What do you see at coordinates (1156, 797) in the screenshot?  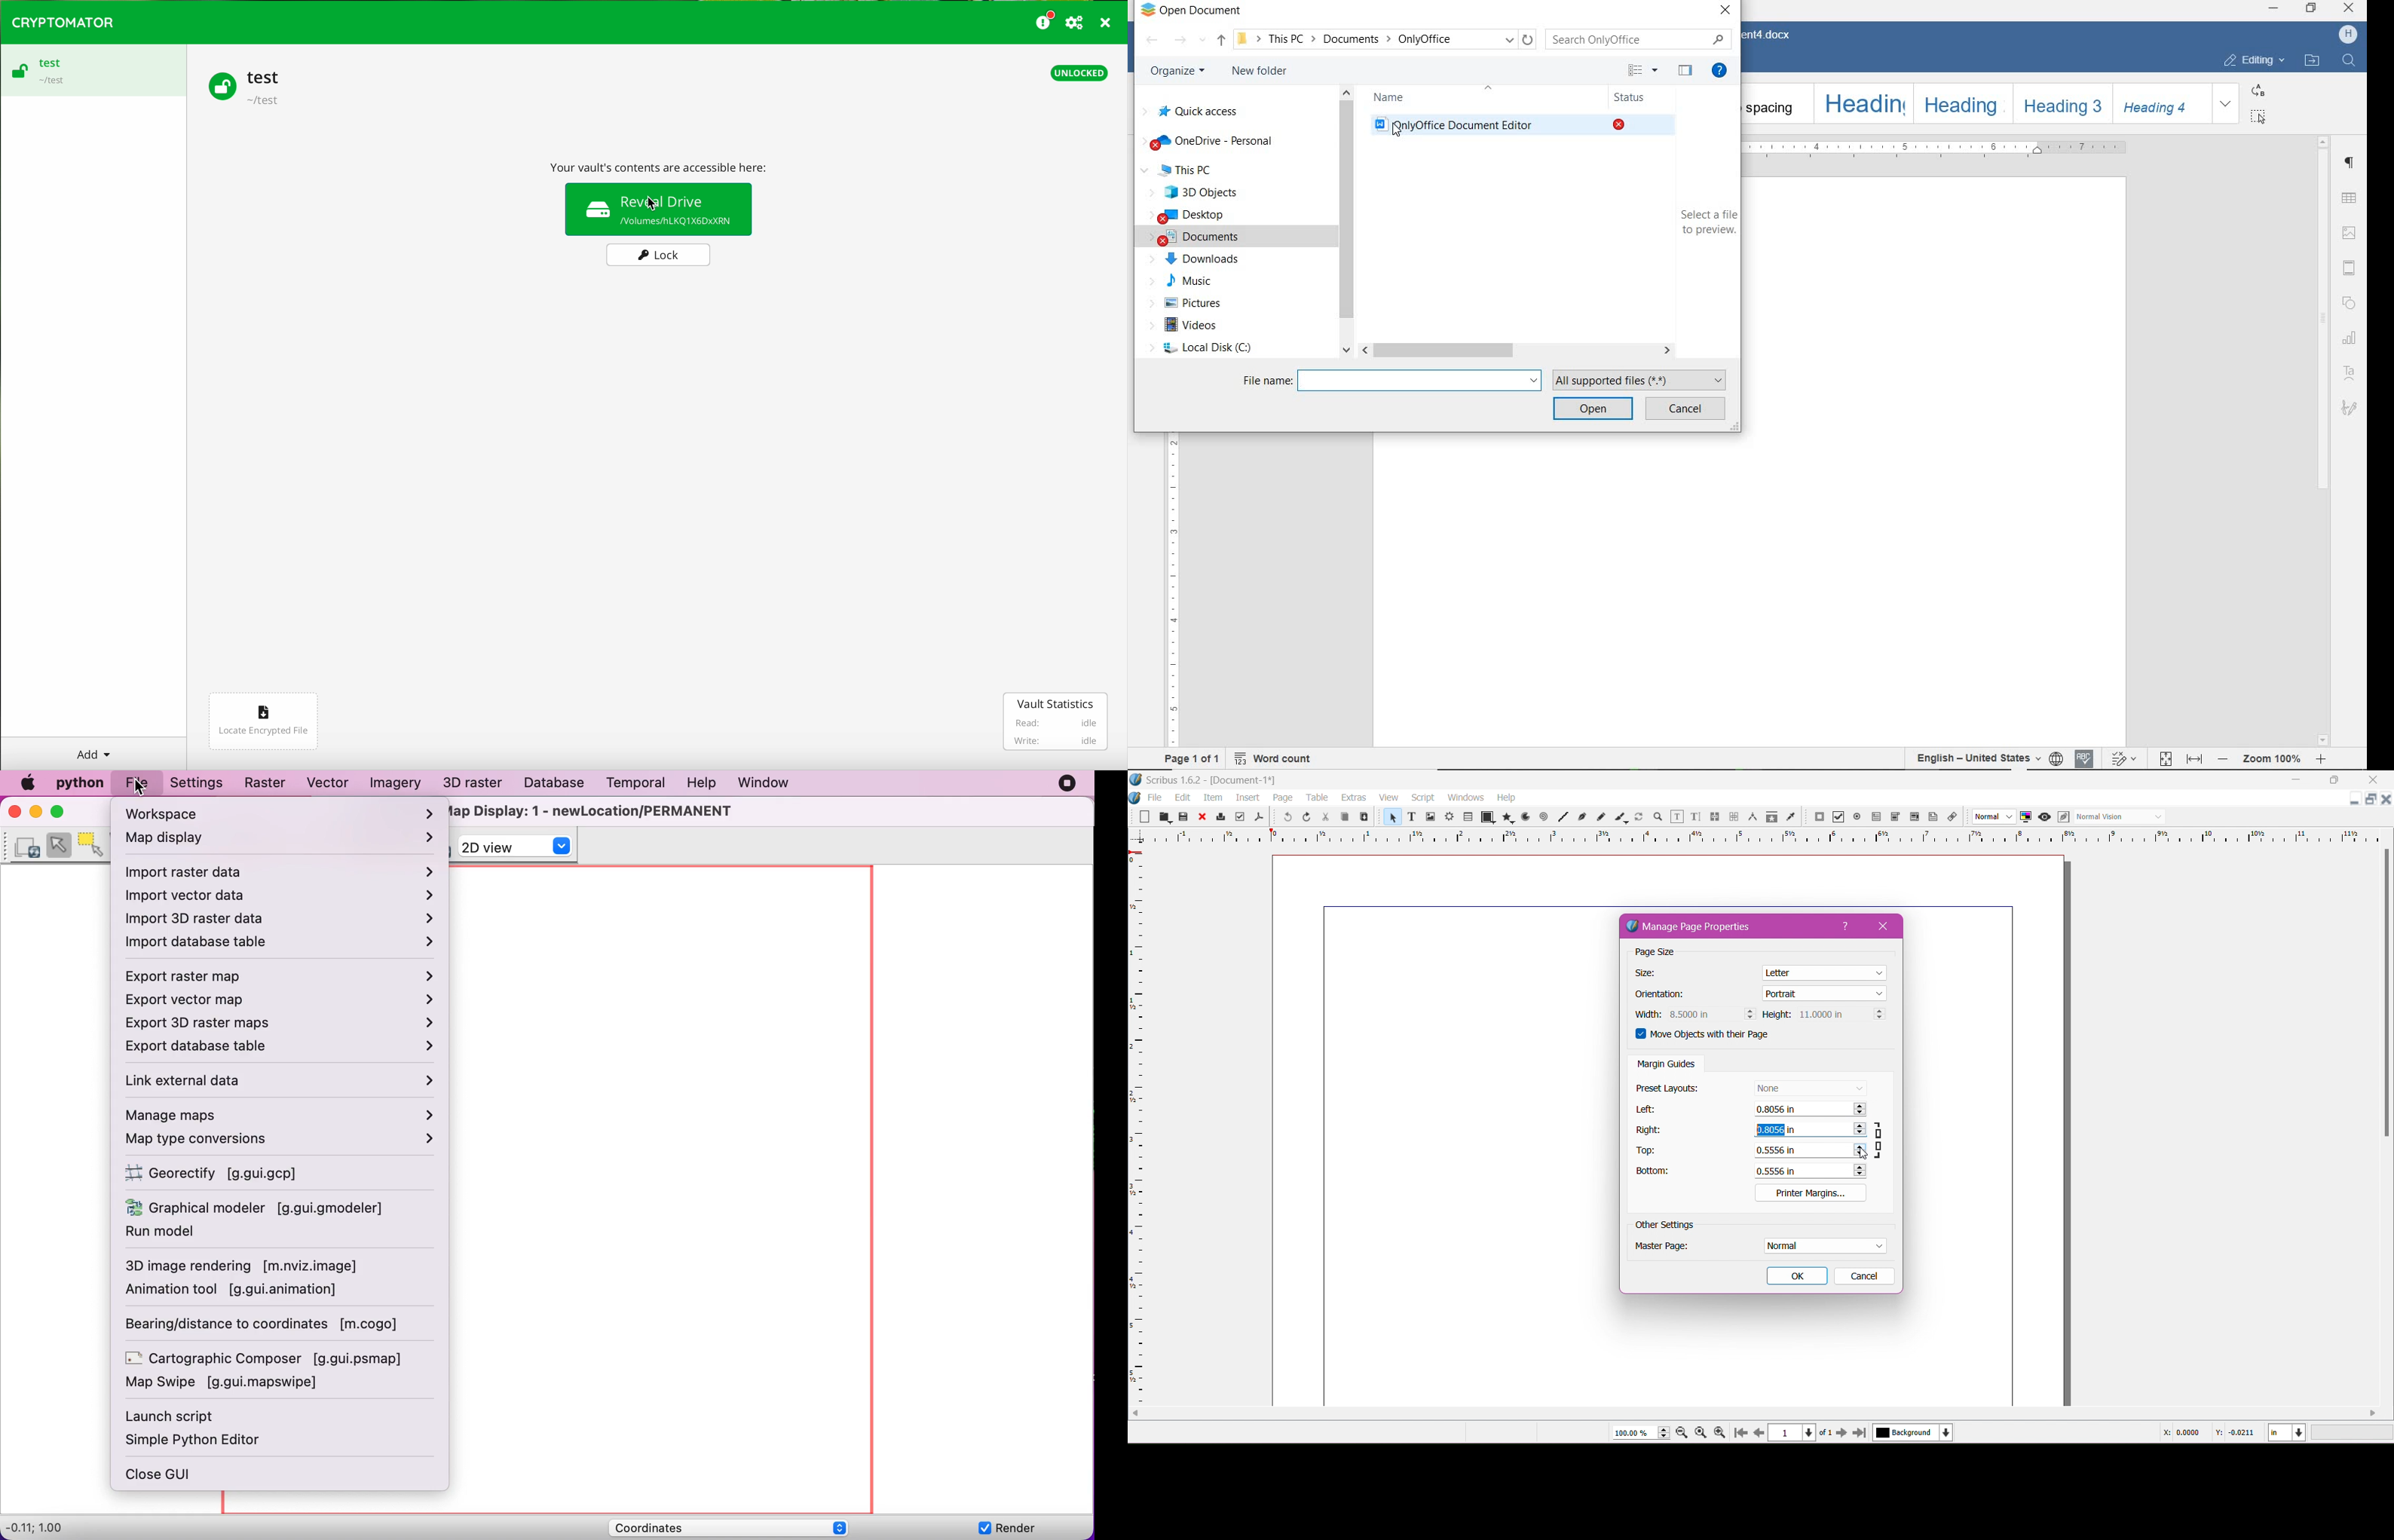 I see `File` at bounding box center [1156, 797].